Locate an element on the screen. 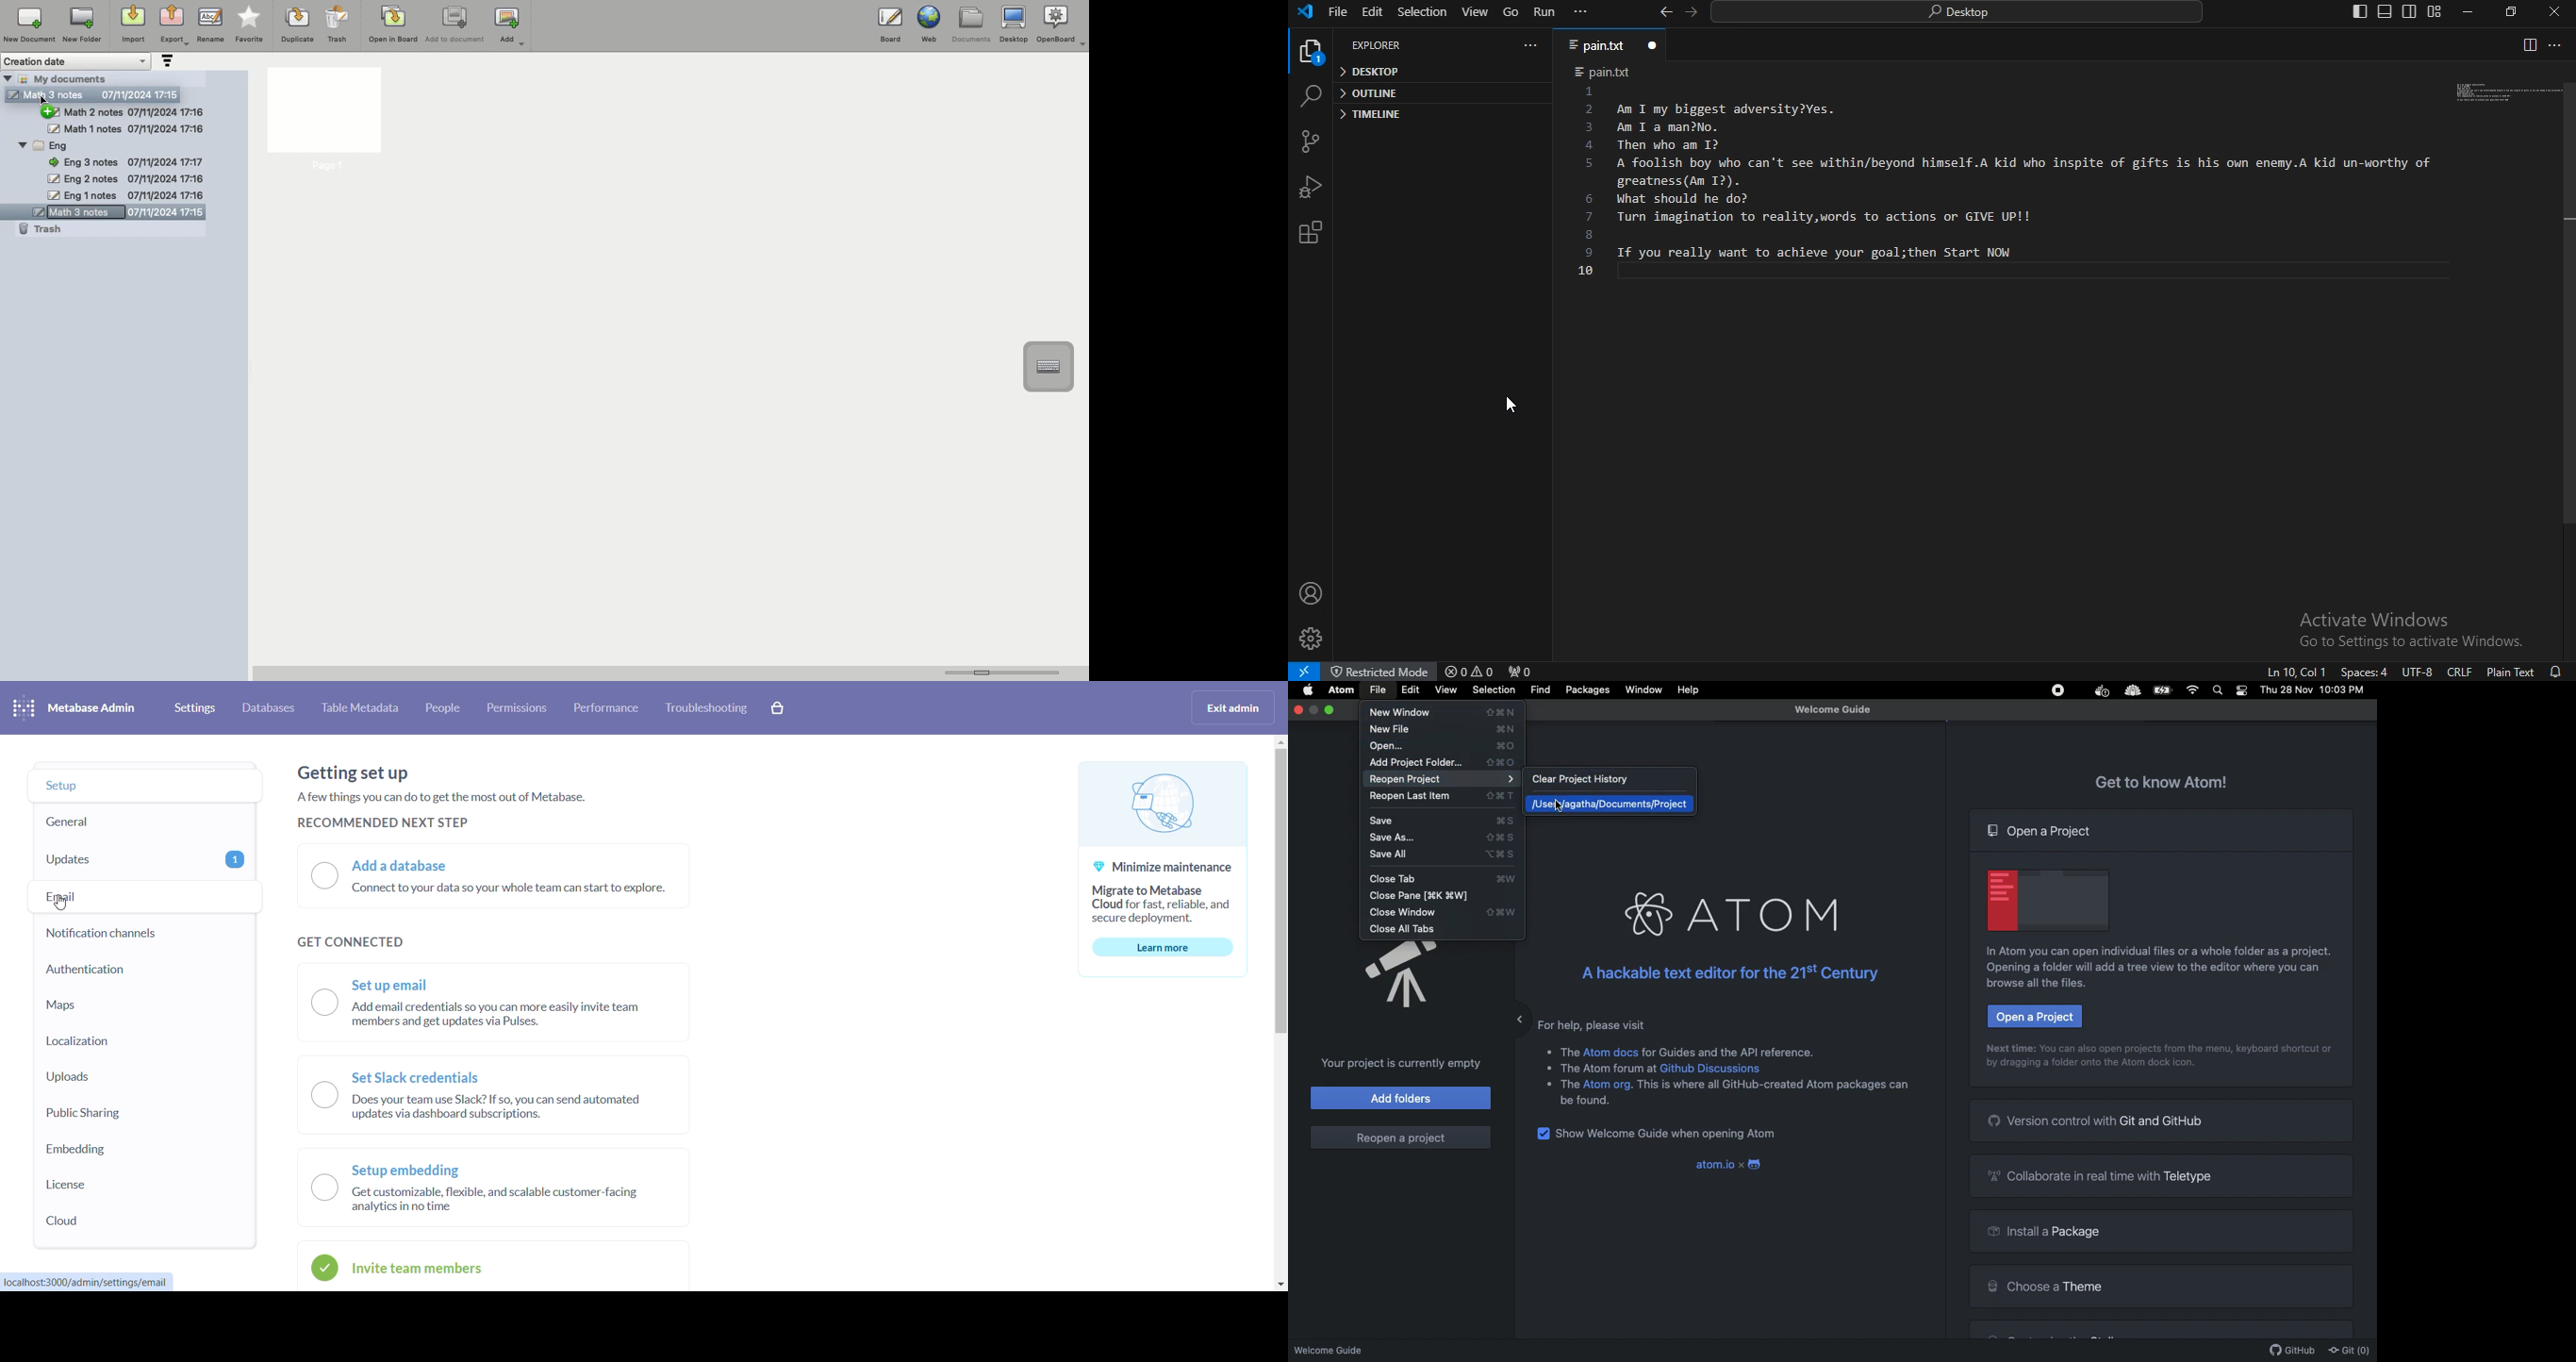 The height and width of the screenshot is (1372, 2576). toggle secondary side bar is located at coordinates (2411, 12).